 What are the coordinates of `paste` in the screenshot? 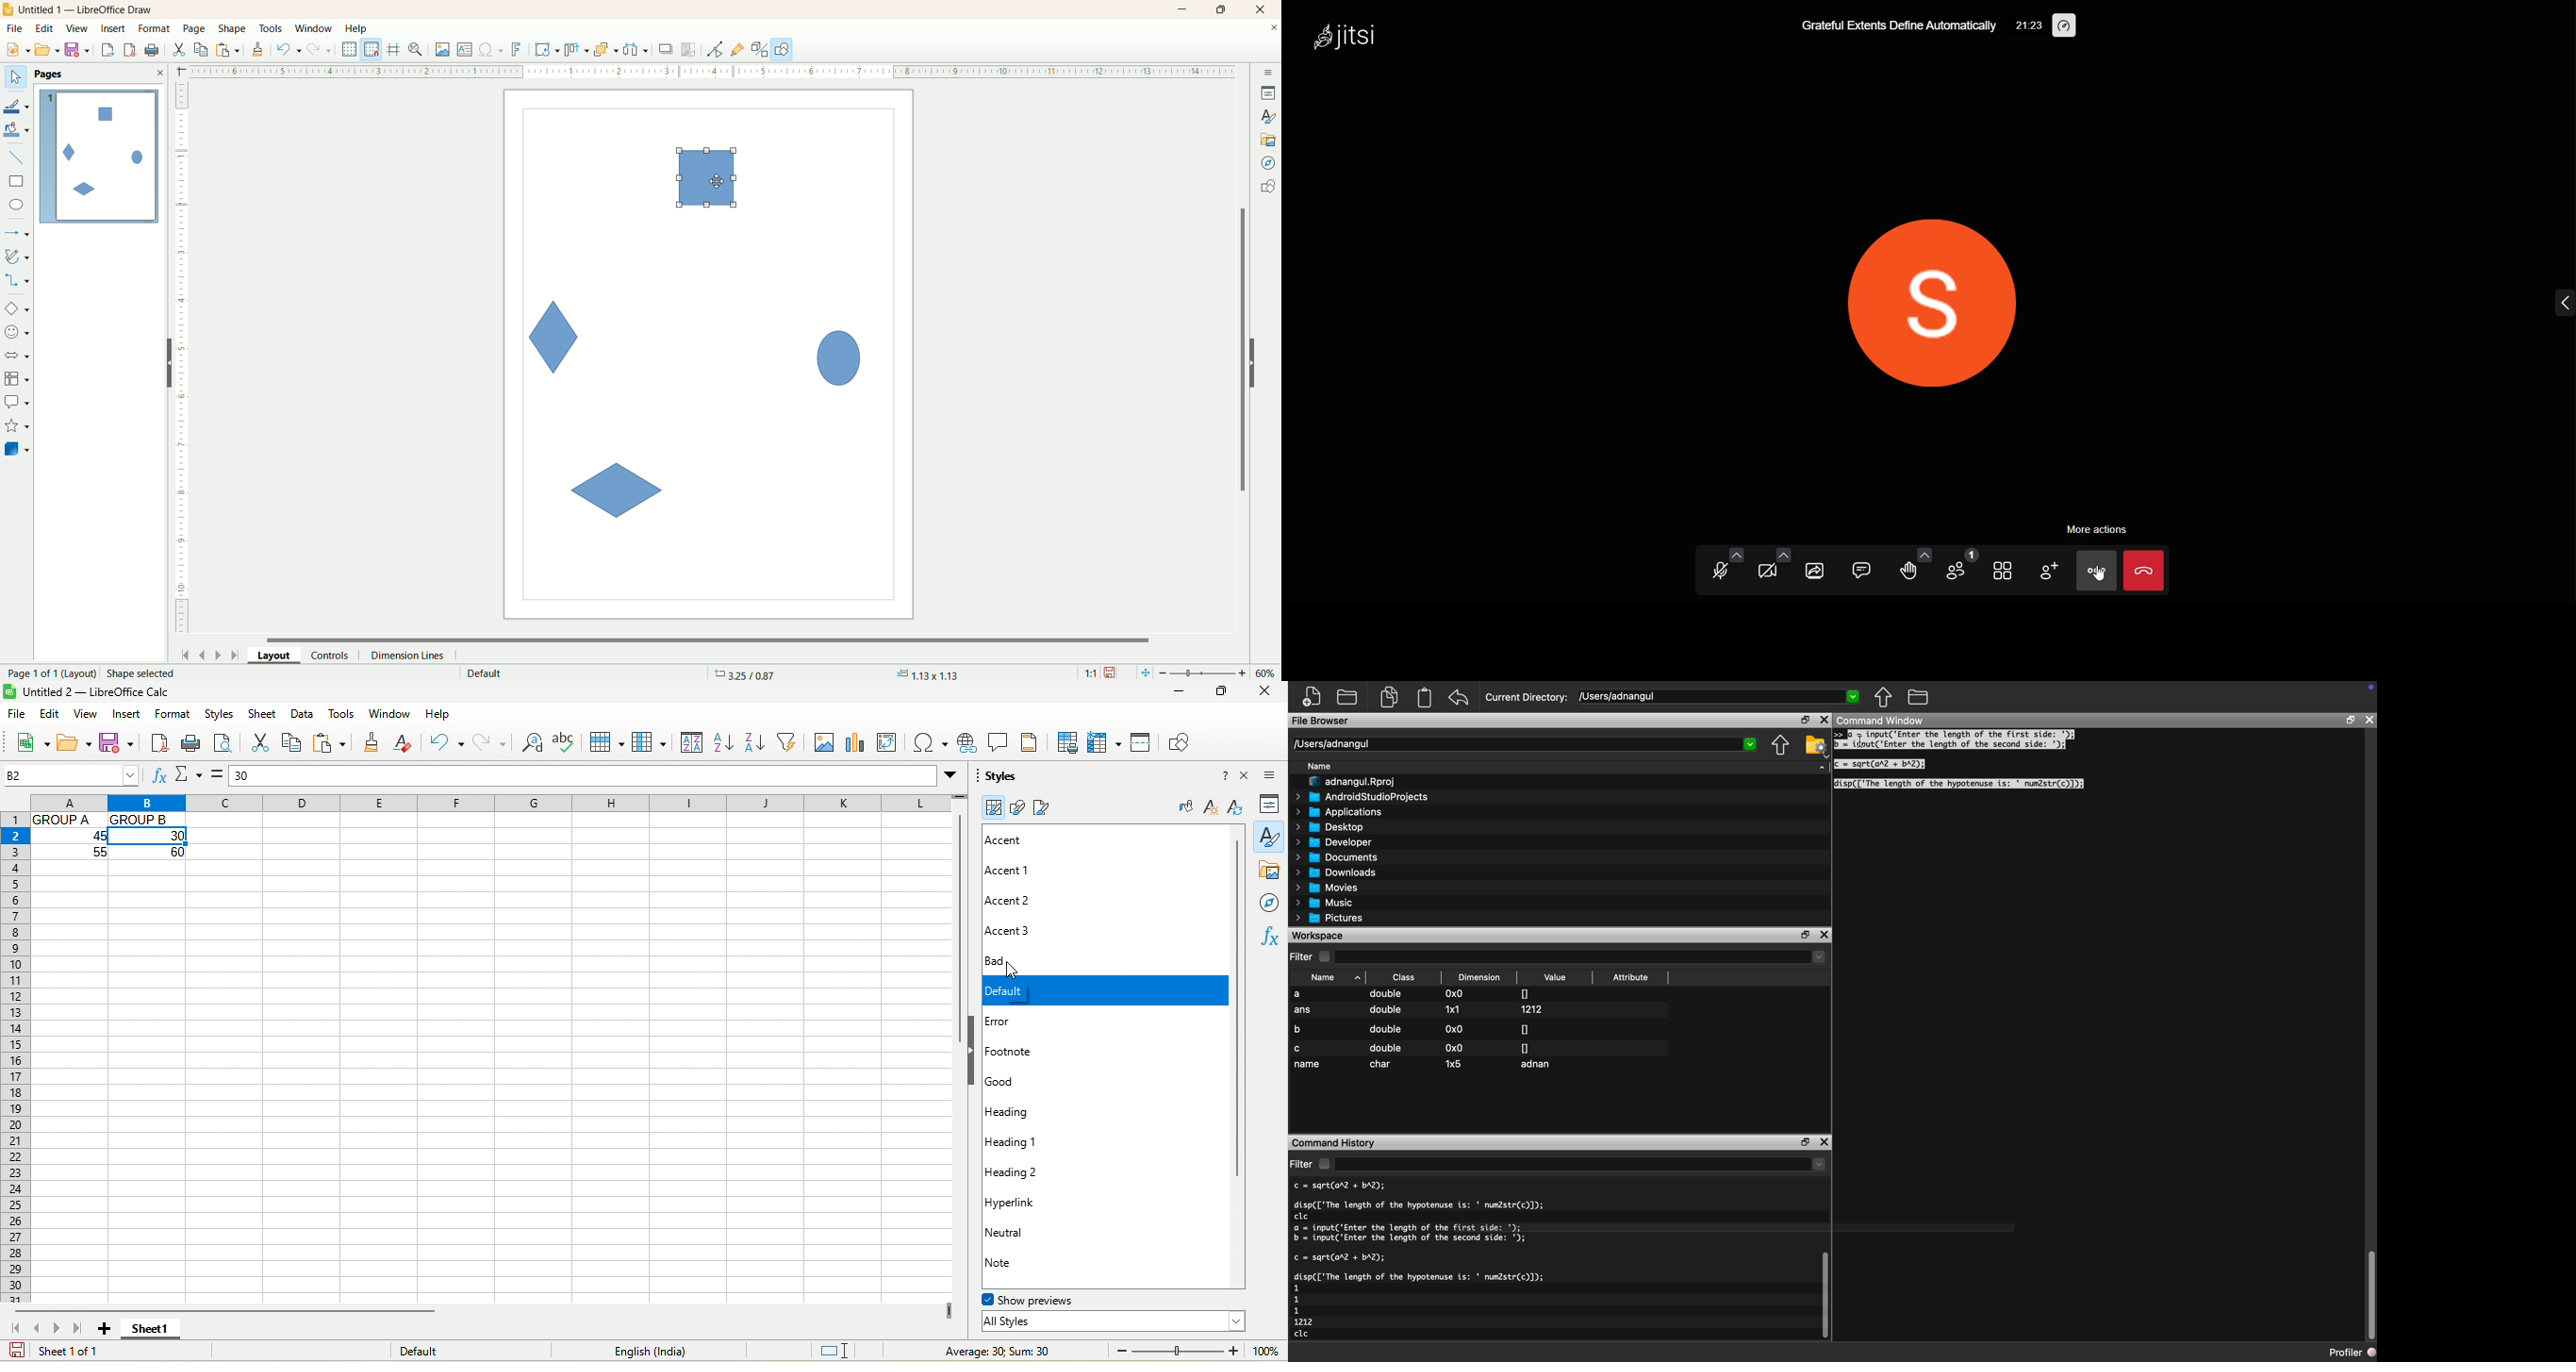 It's located at (333, 744).